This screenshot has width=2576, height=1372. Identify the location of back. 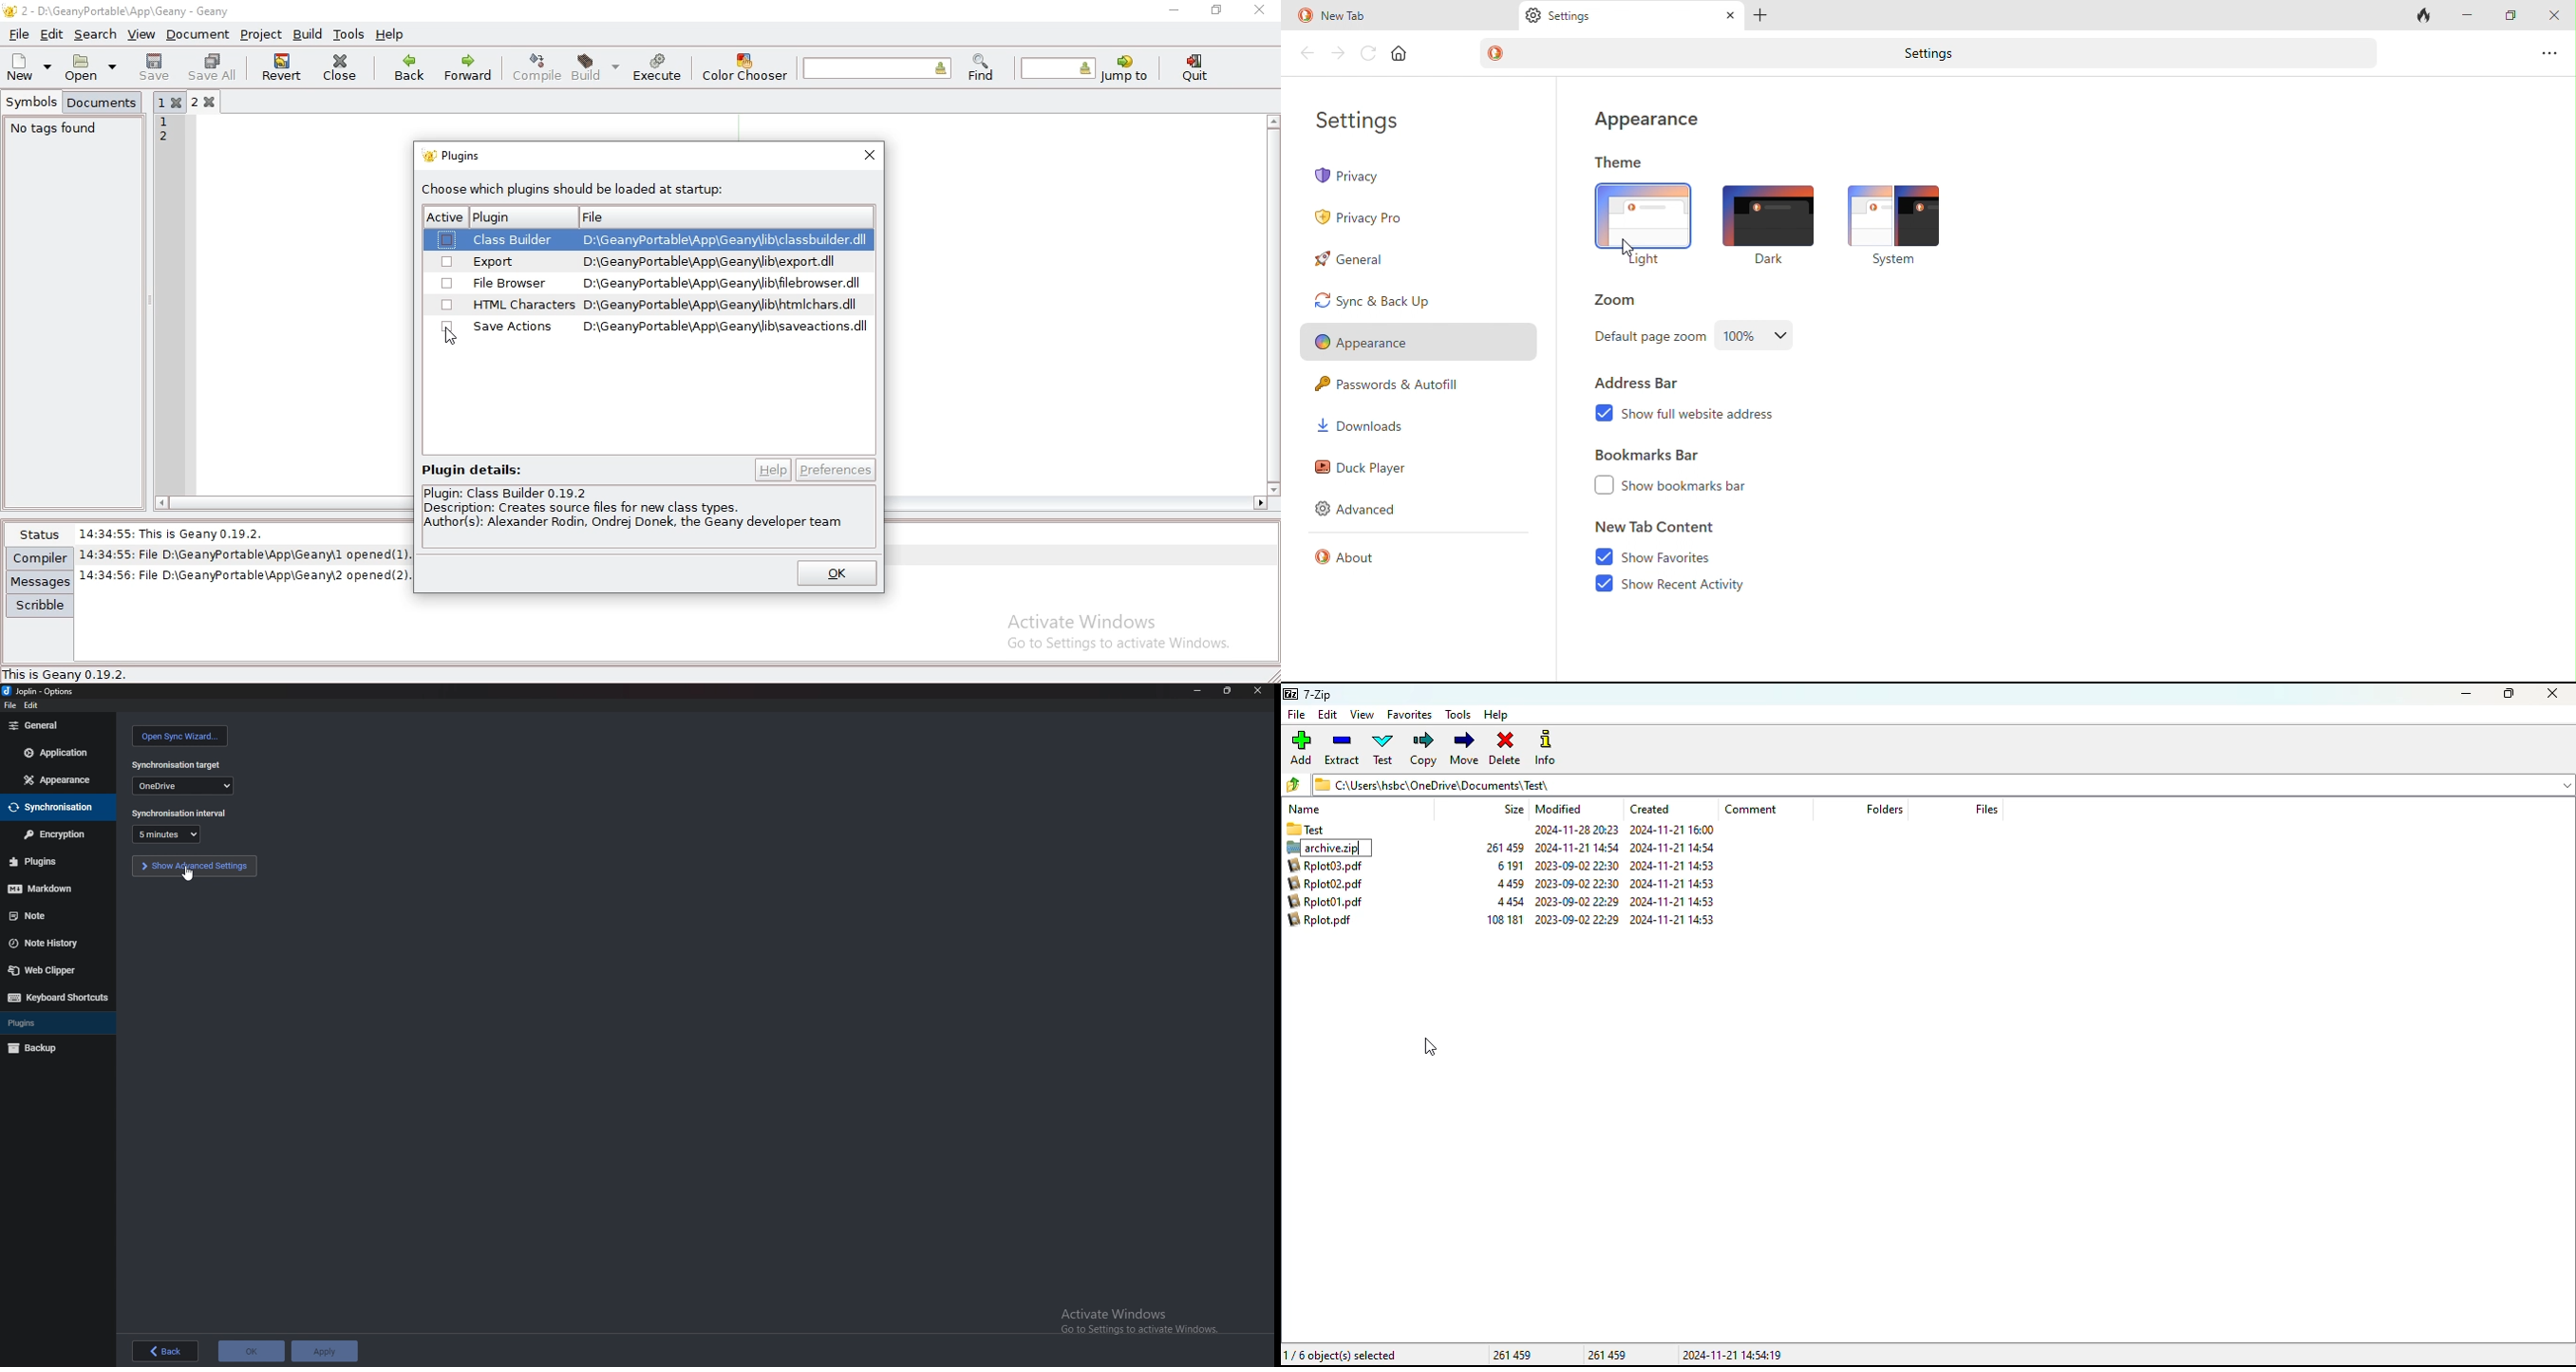
(1306, 53).